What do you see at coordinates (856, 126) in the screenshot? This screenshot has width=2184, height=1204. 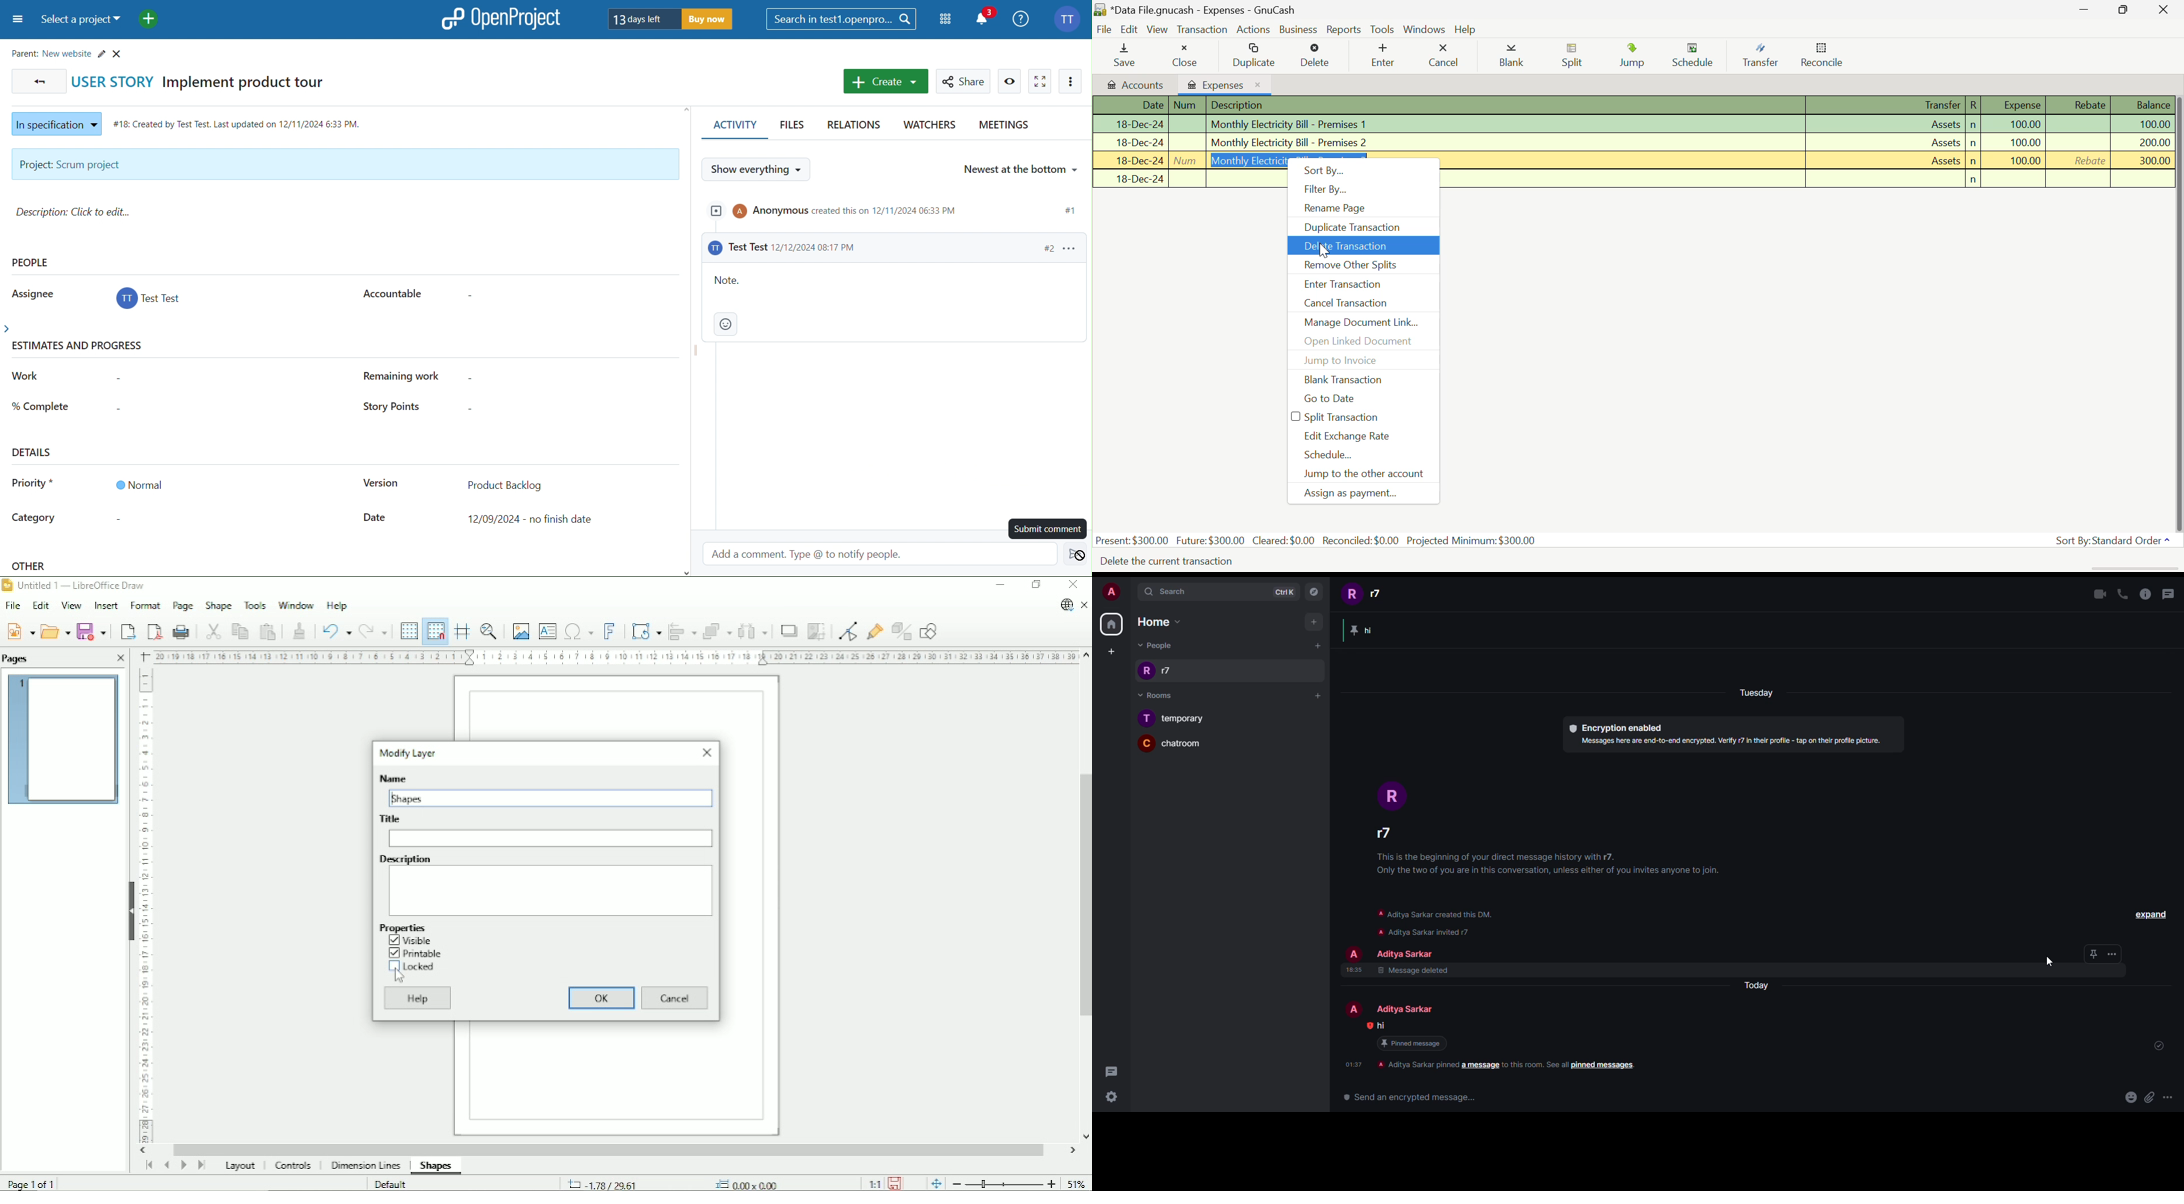 I see `Relations` at bounding box center [856, 126].